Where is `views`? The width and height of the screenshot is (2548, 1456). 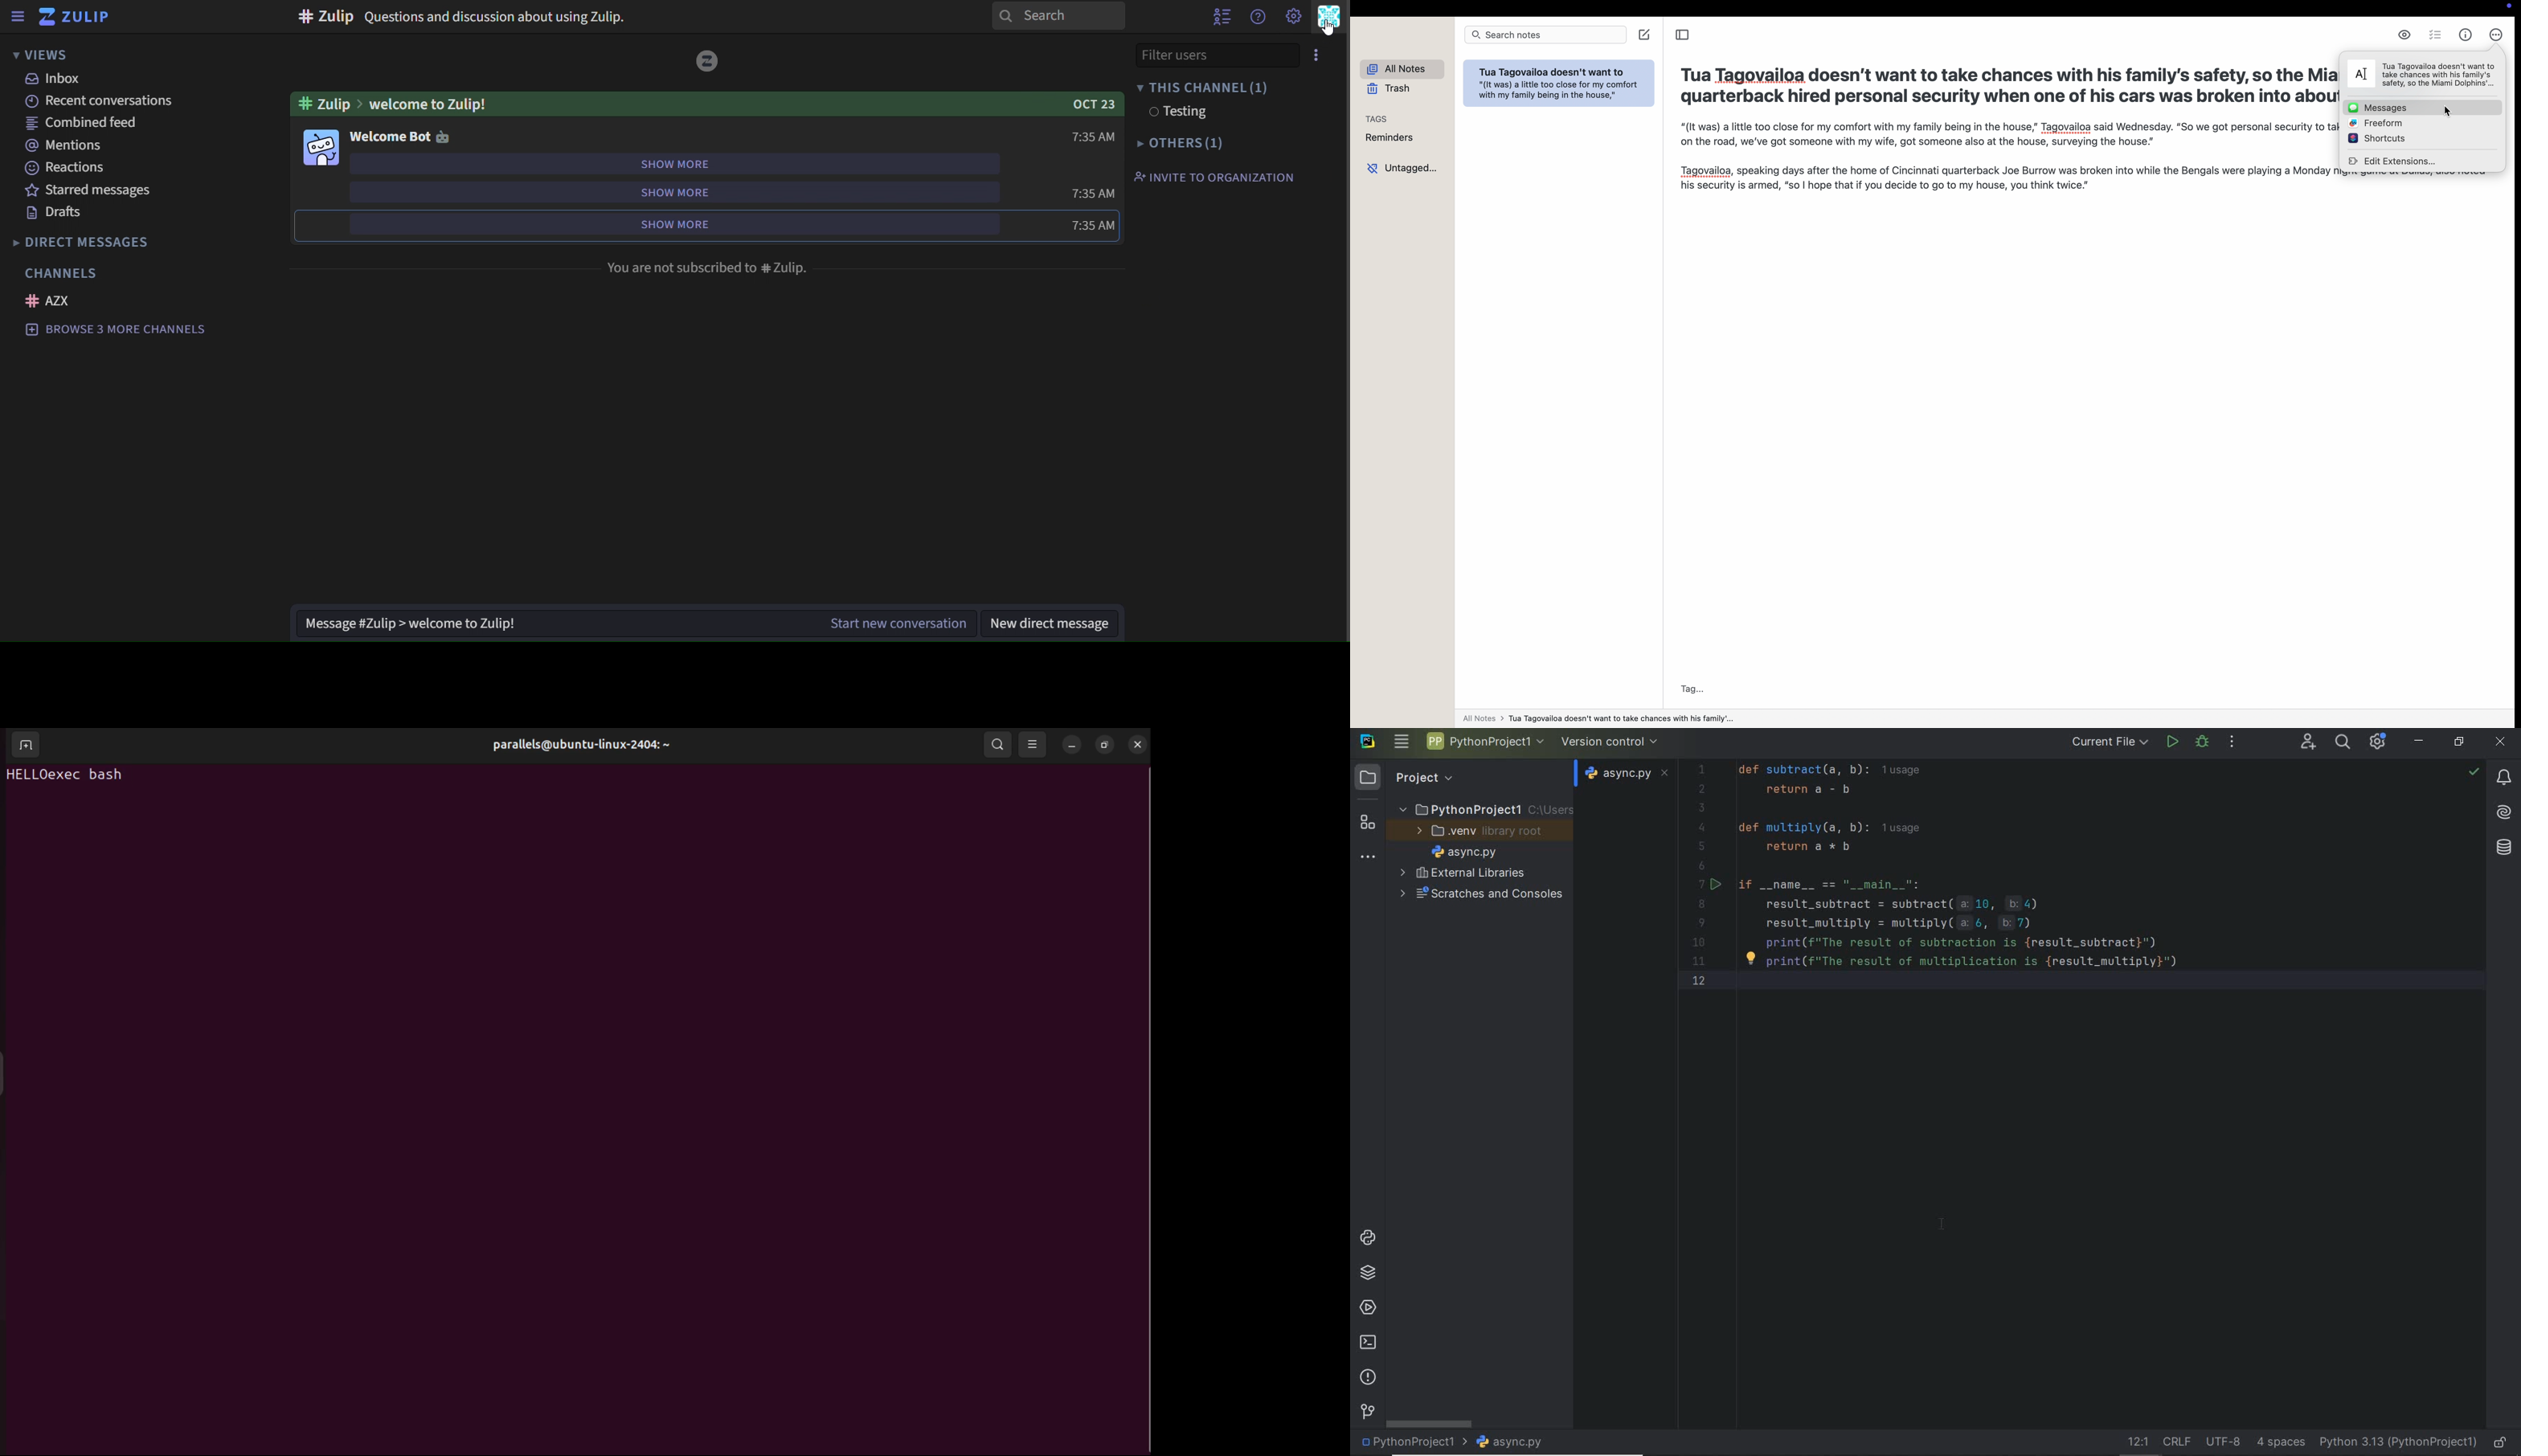 views is located at coordinates (43, 55).